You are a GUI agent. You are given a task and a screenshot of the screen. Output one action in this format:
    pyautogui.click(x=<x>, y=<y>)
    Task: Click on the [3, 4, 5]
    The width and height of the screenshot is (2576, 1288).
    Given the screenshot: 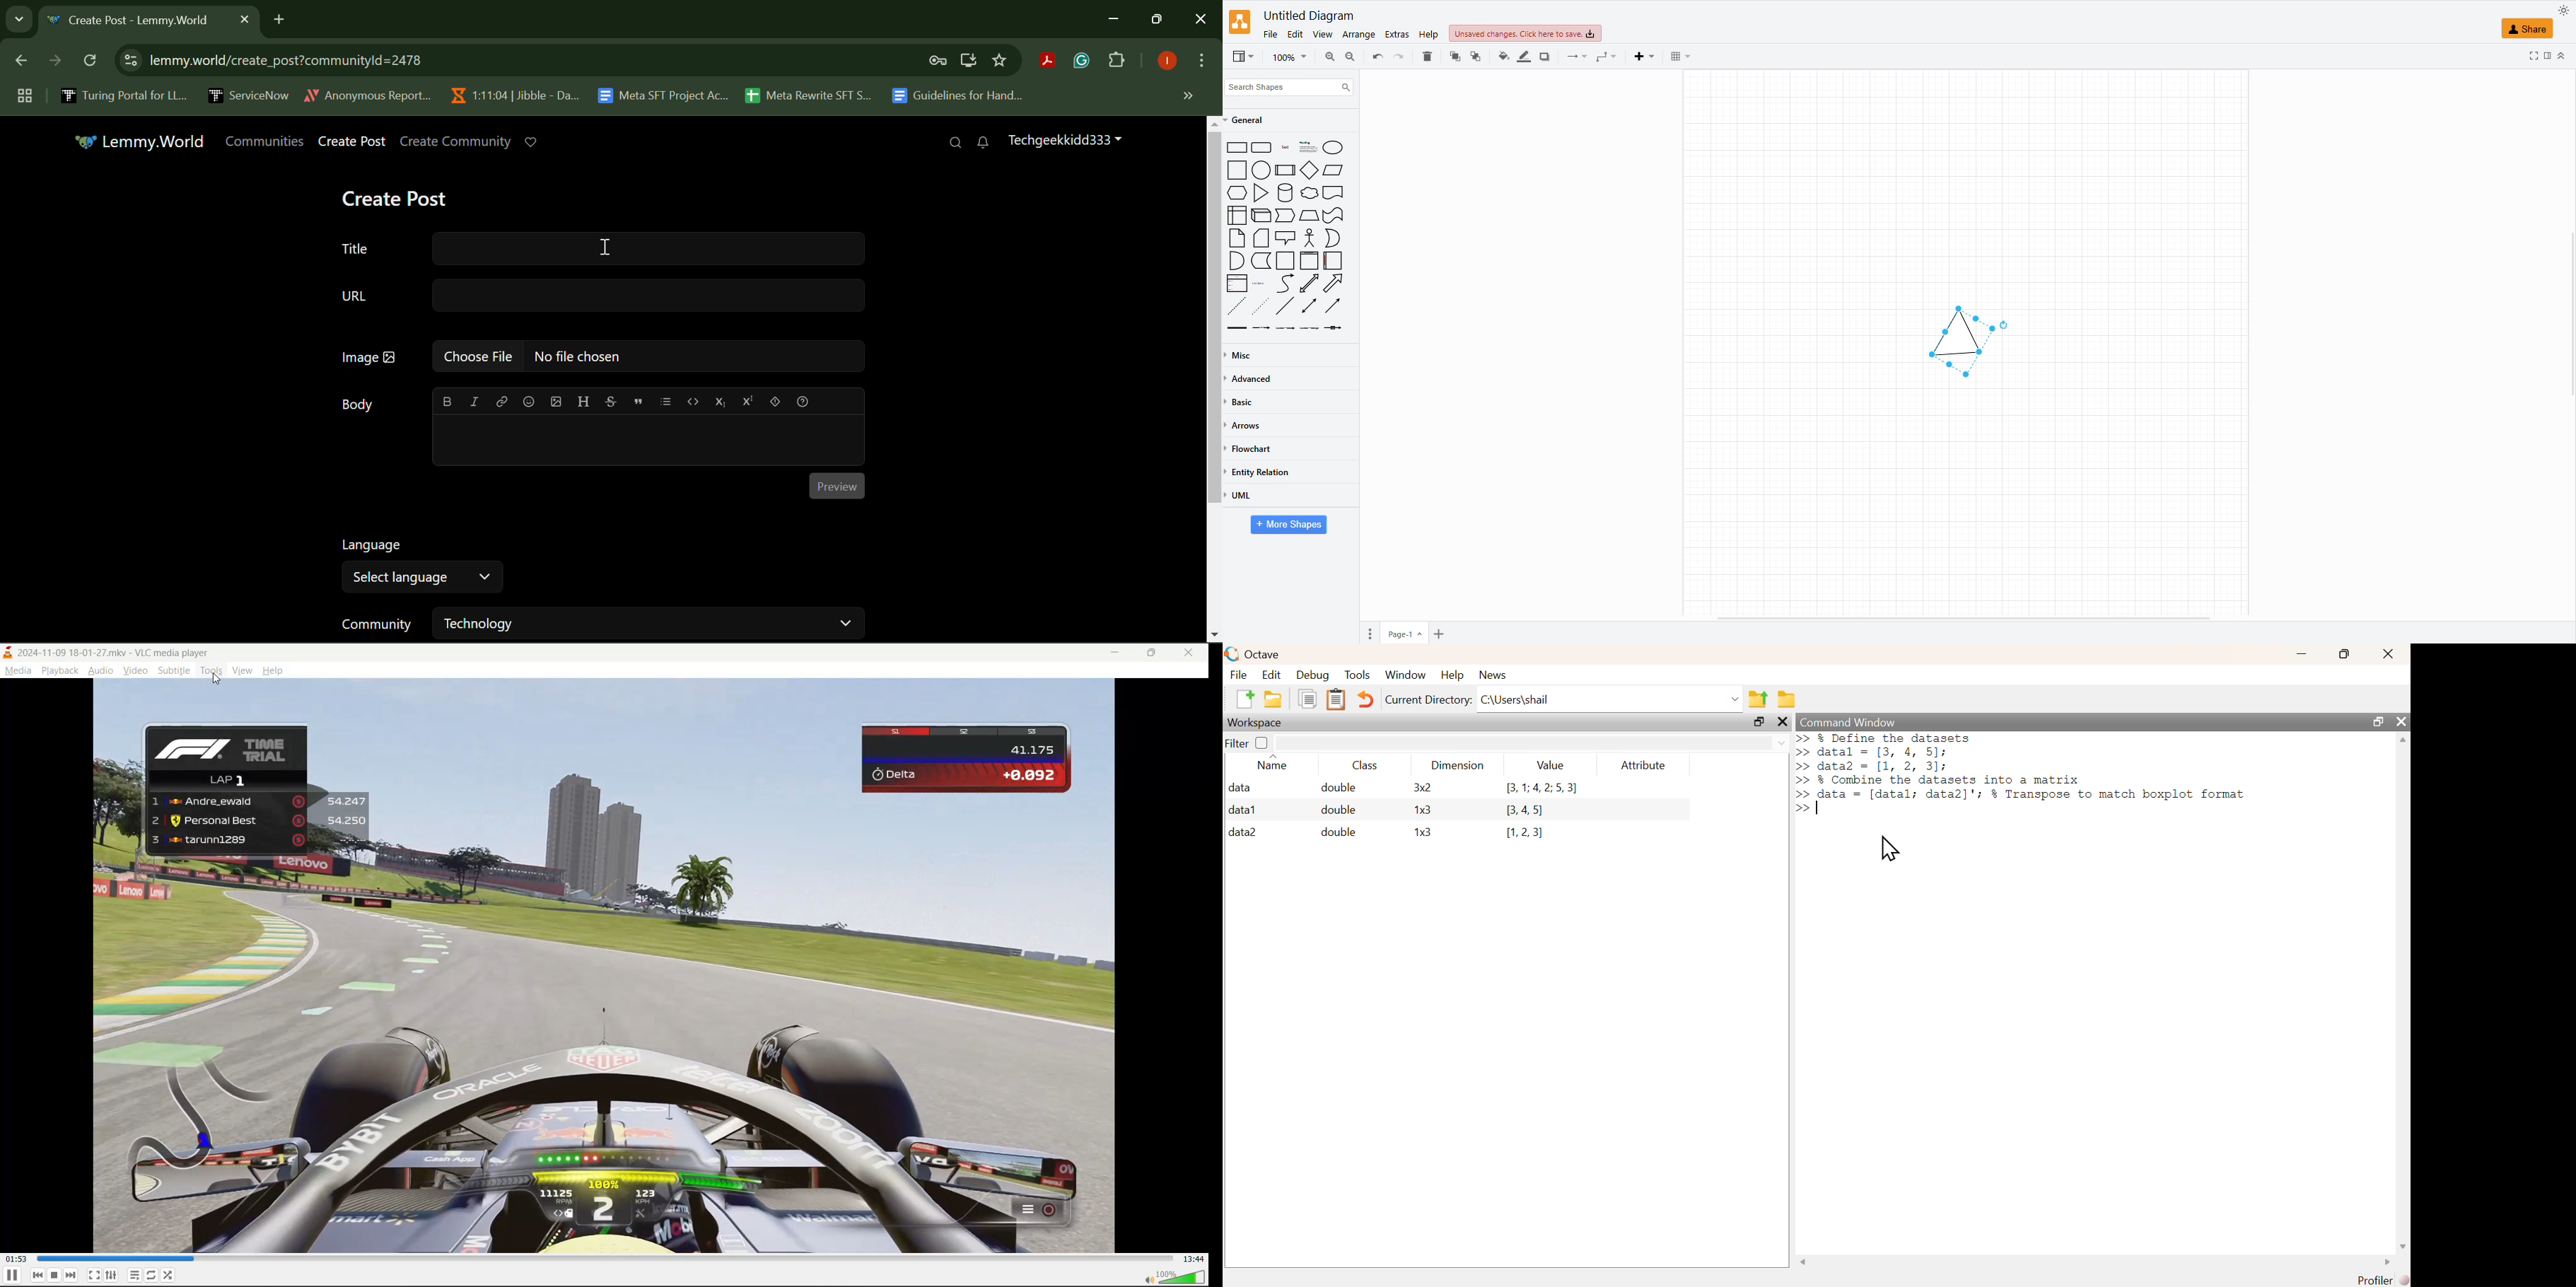 What is the action you would take?
    pyautogui.click(x=1528, y=811)
    